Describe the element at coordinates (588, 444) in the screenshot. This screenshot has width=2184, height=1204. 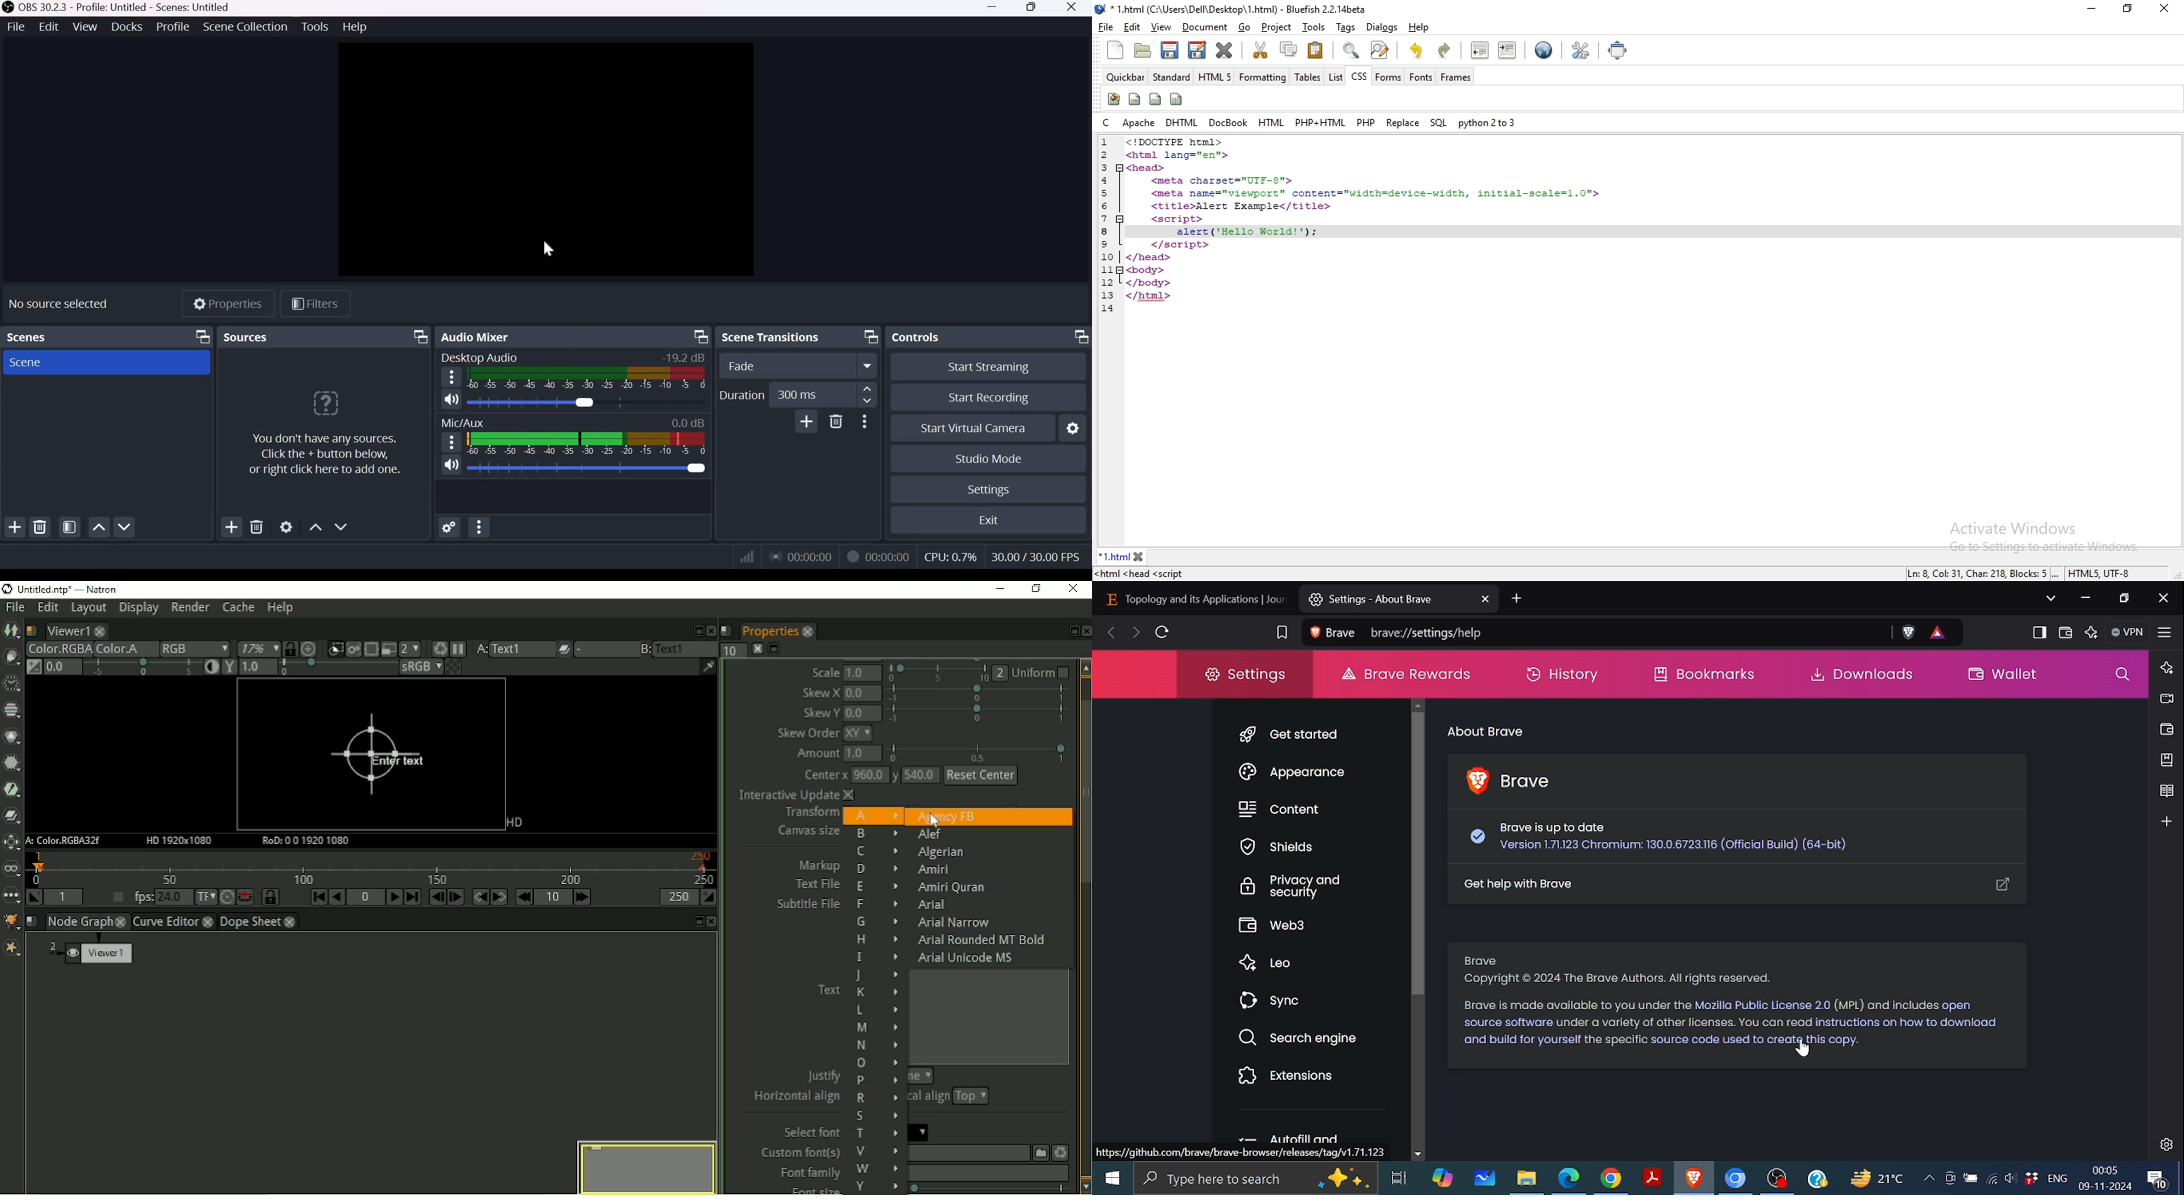
I see `Volume Meter` at that location.